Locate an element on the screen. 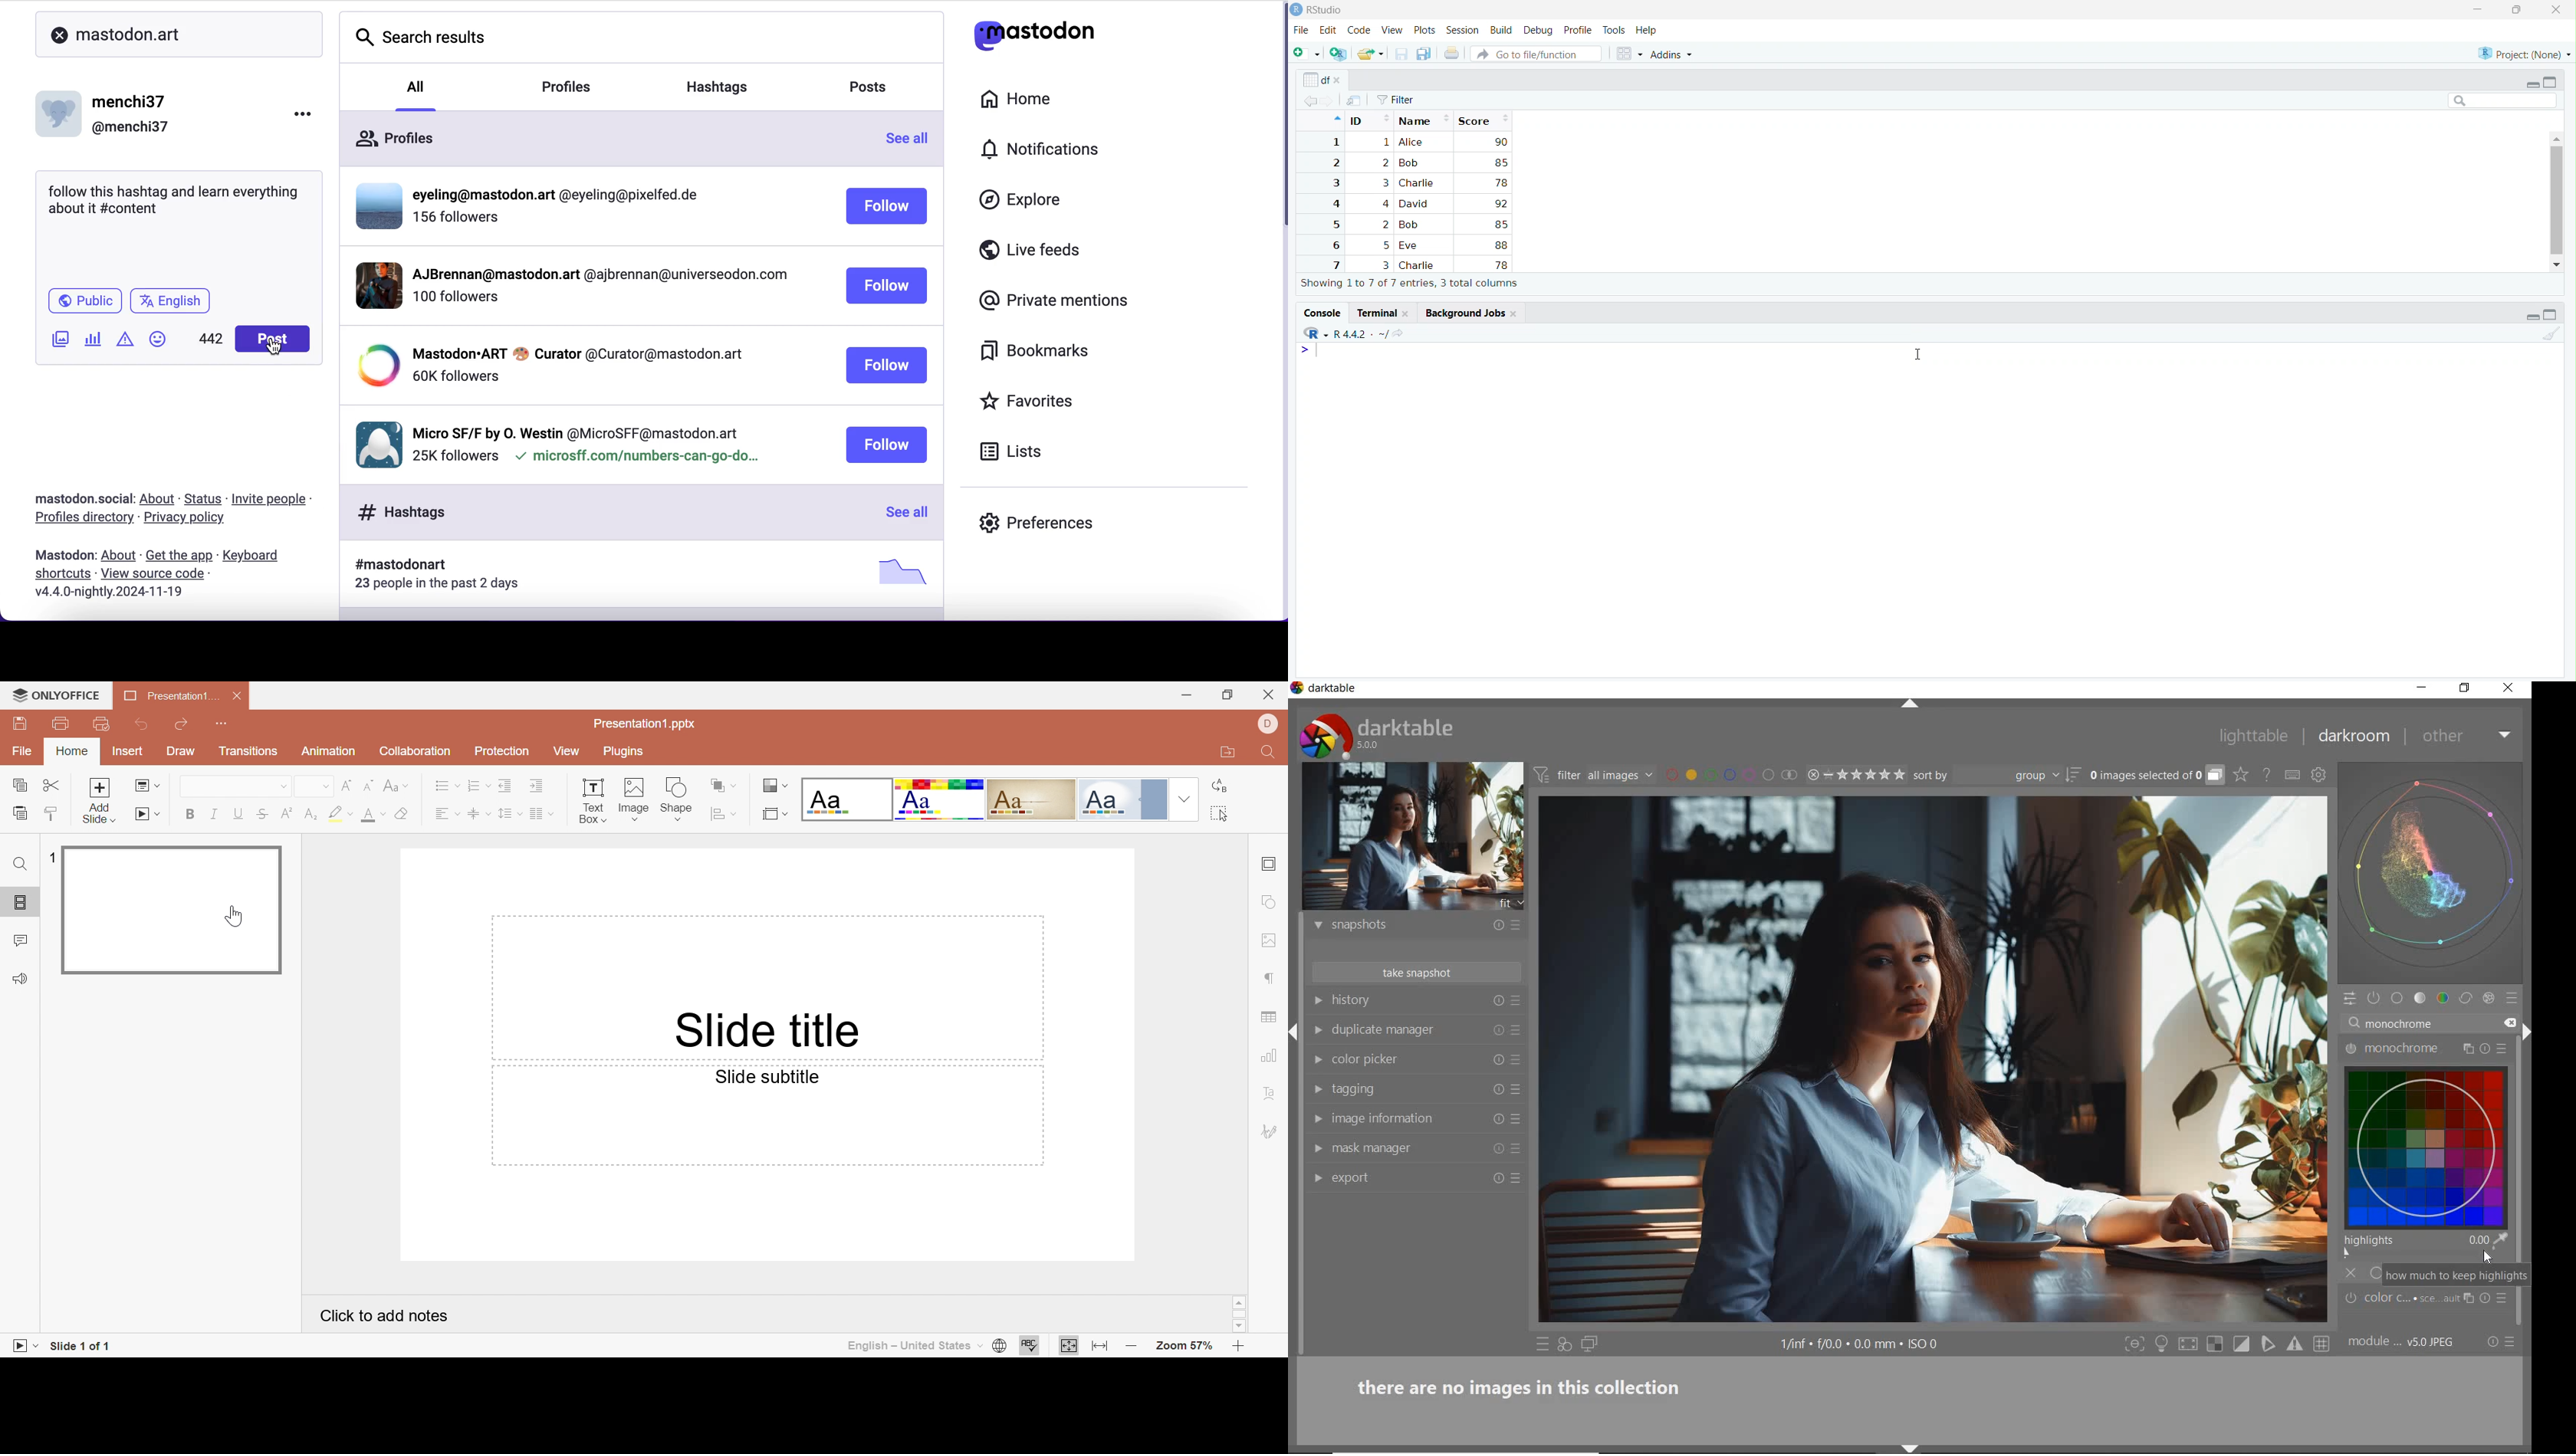 The height and width of the screenshot is (1456, 2576). maximize is located at coordinates (2550, 82).